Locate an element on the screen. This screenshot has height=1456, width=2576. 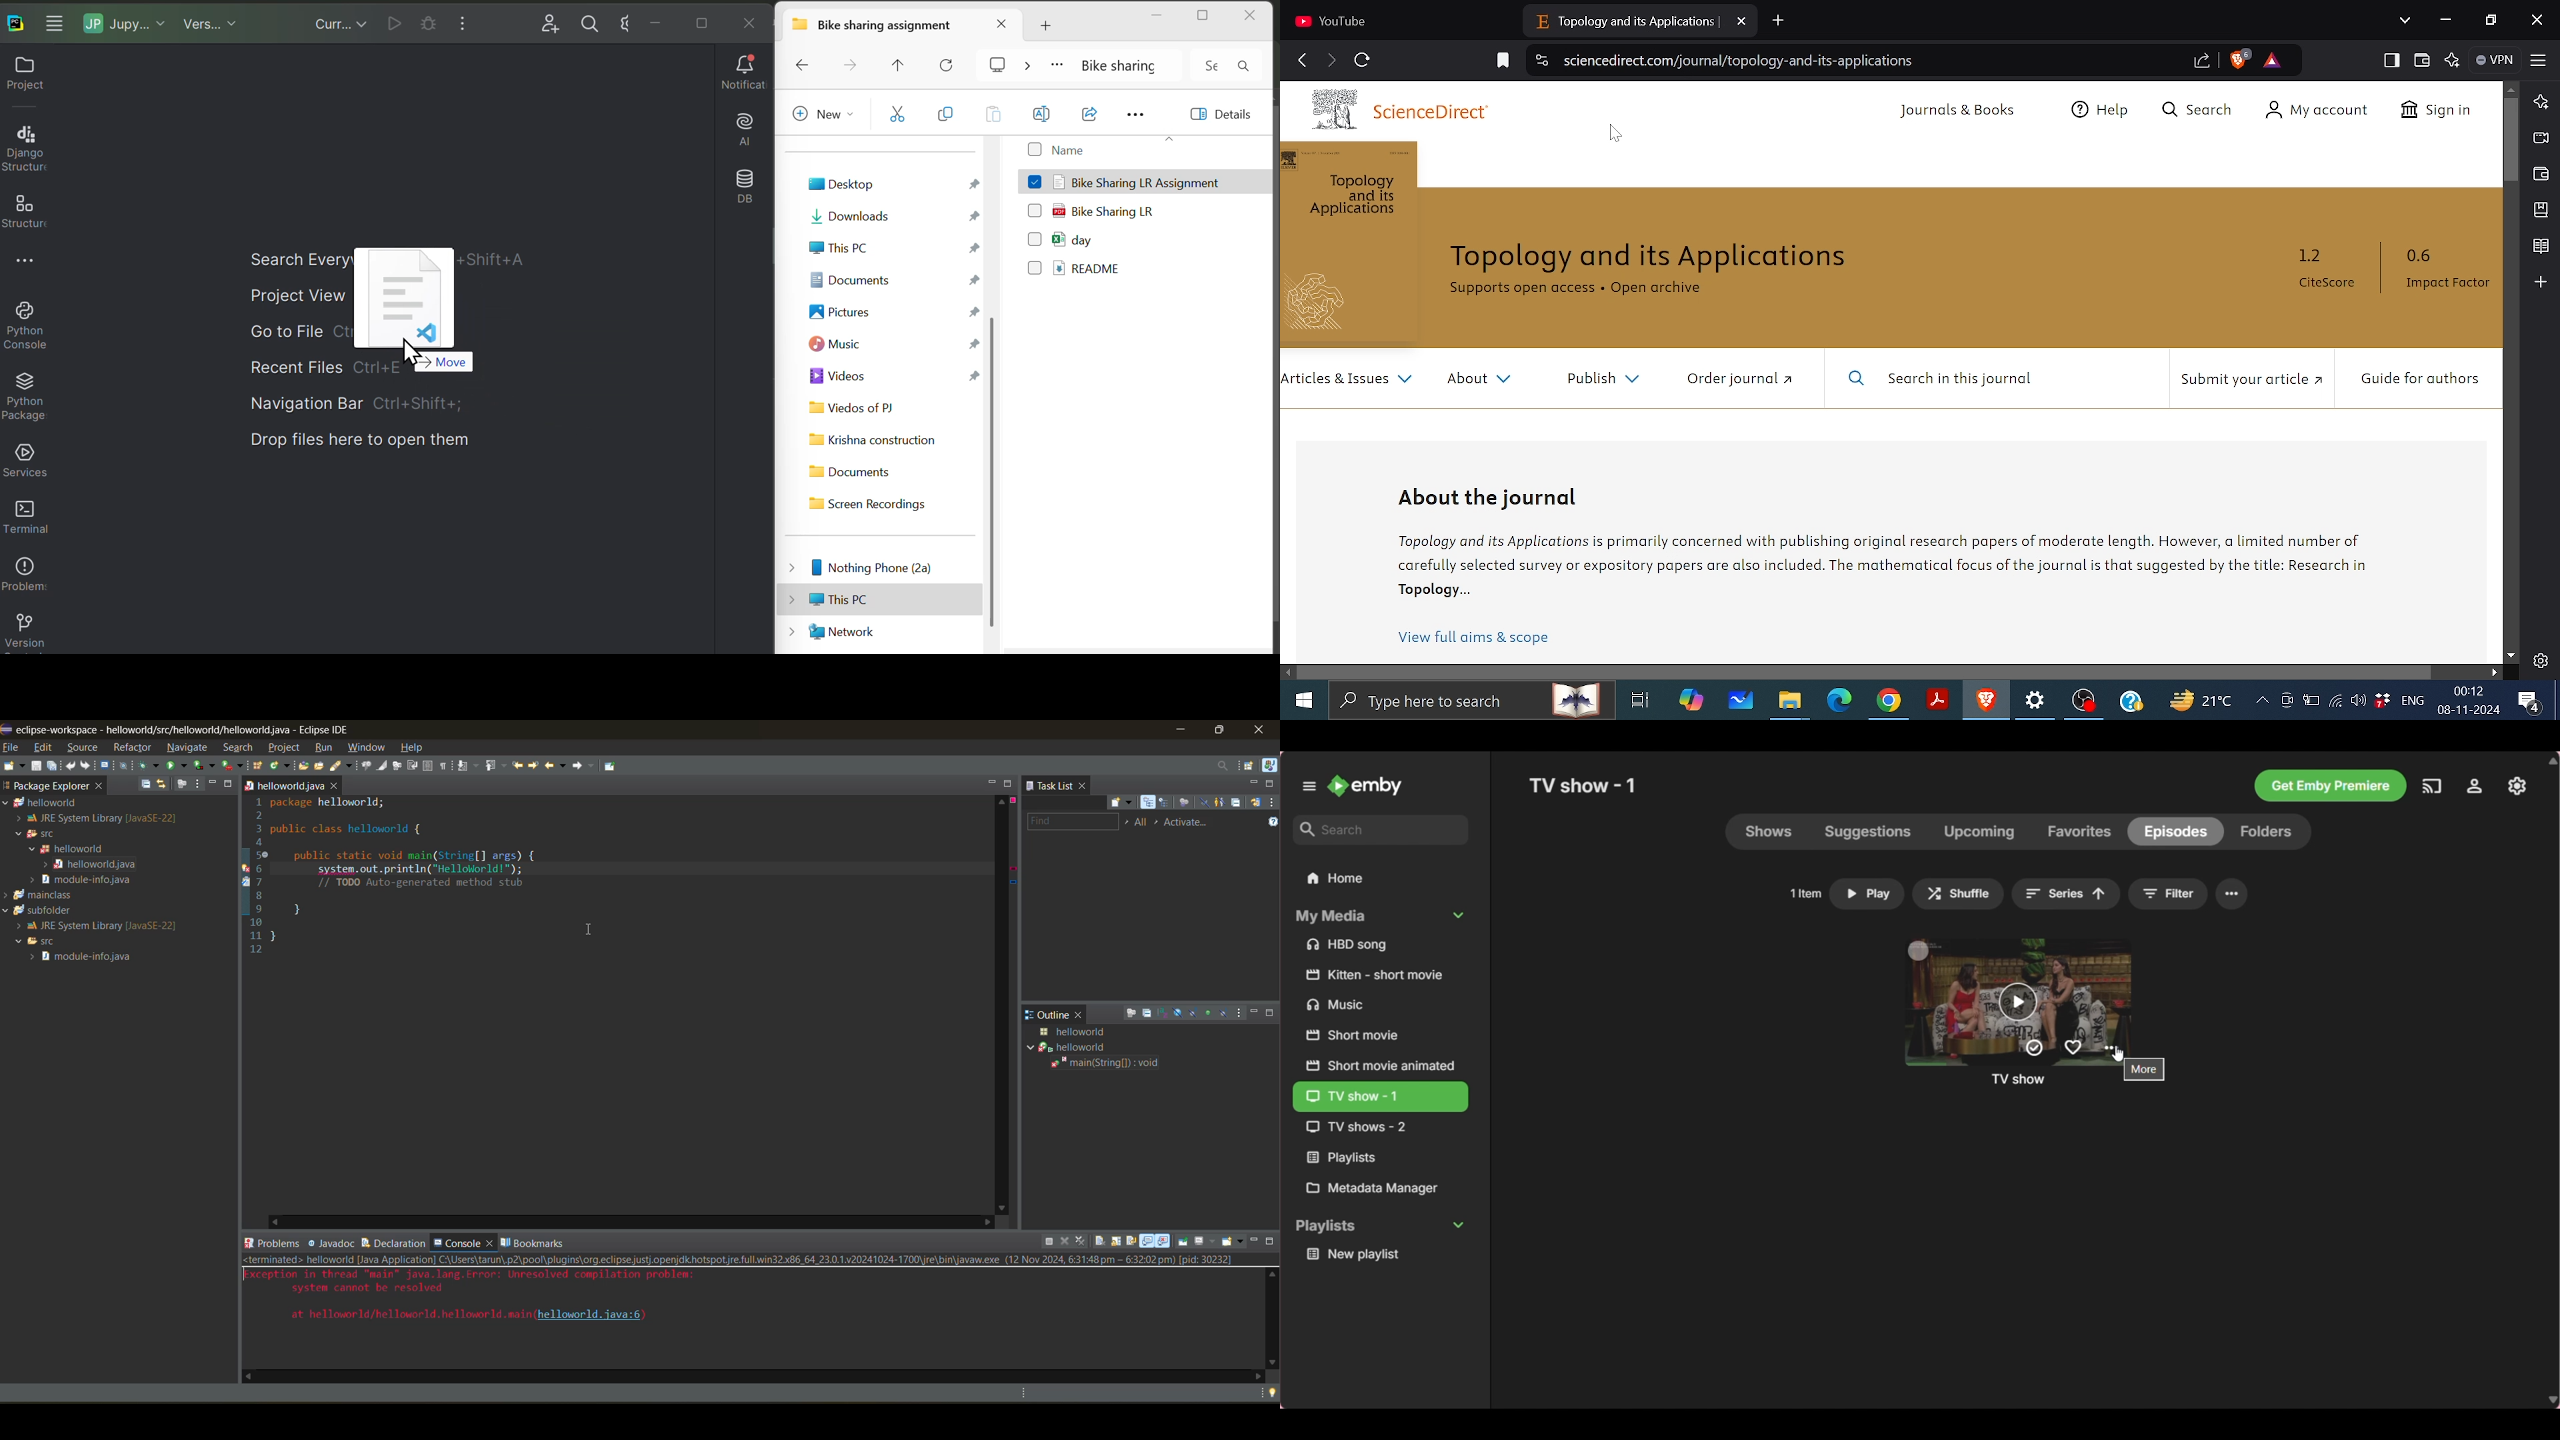
Version control is located at coordinates (23, 633).